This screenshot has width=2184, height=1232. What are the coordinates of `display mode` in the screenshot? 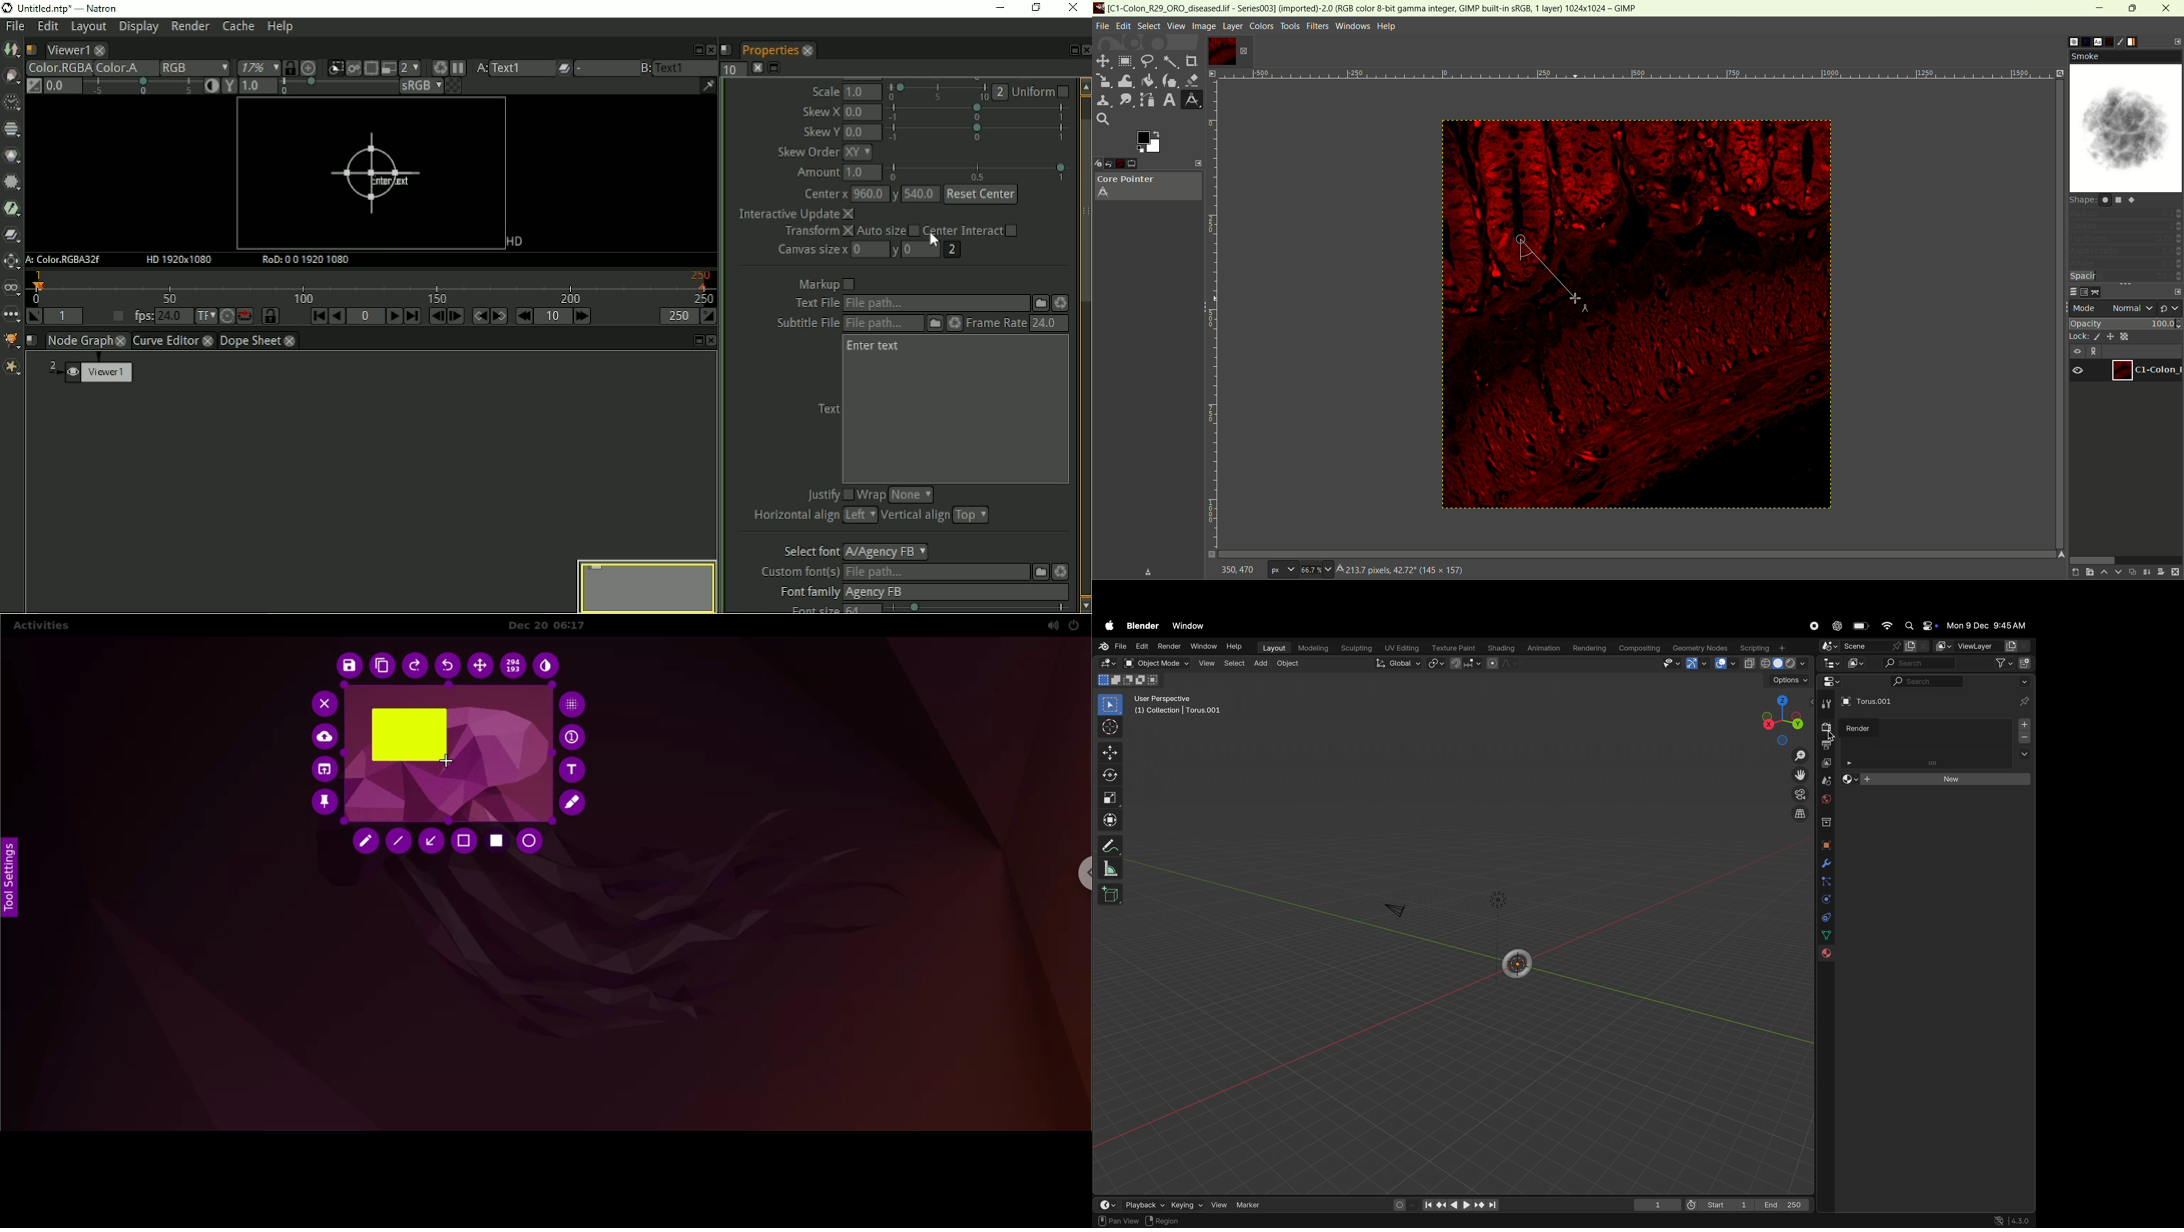 It's located at (1855, 664).